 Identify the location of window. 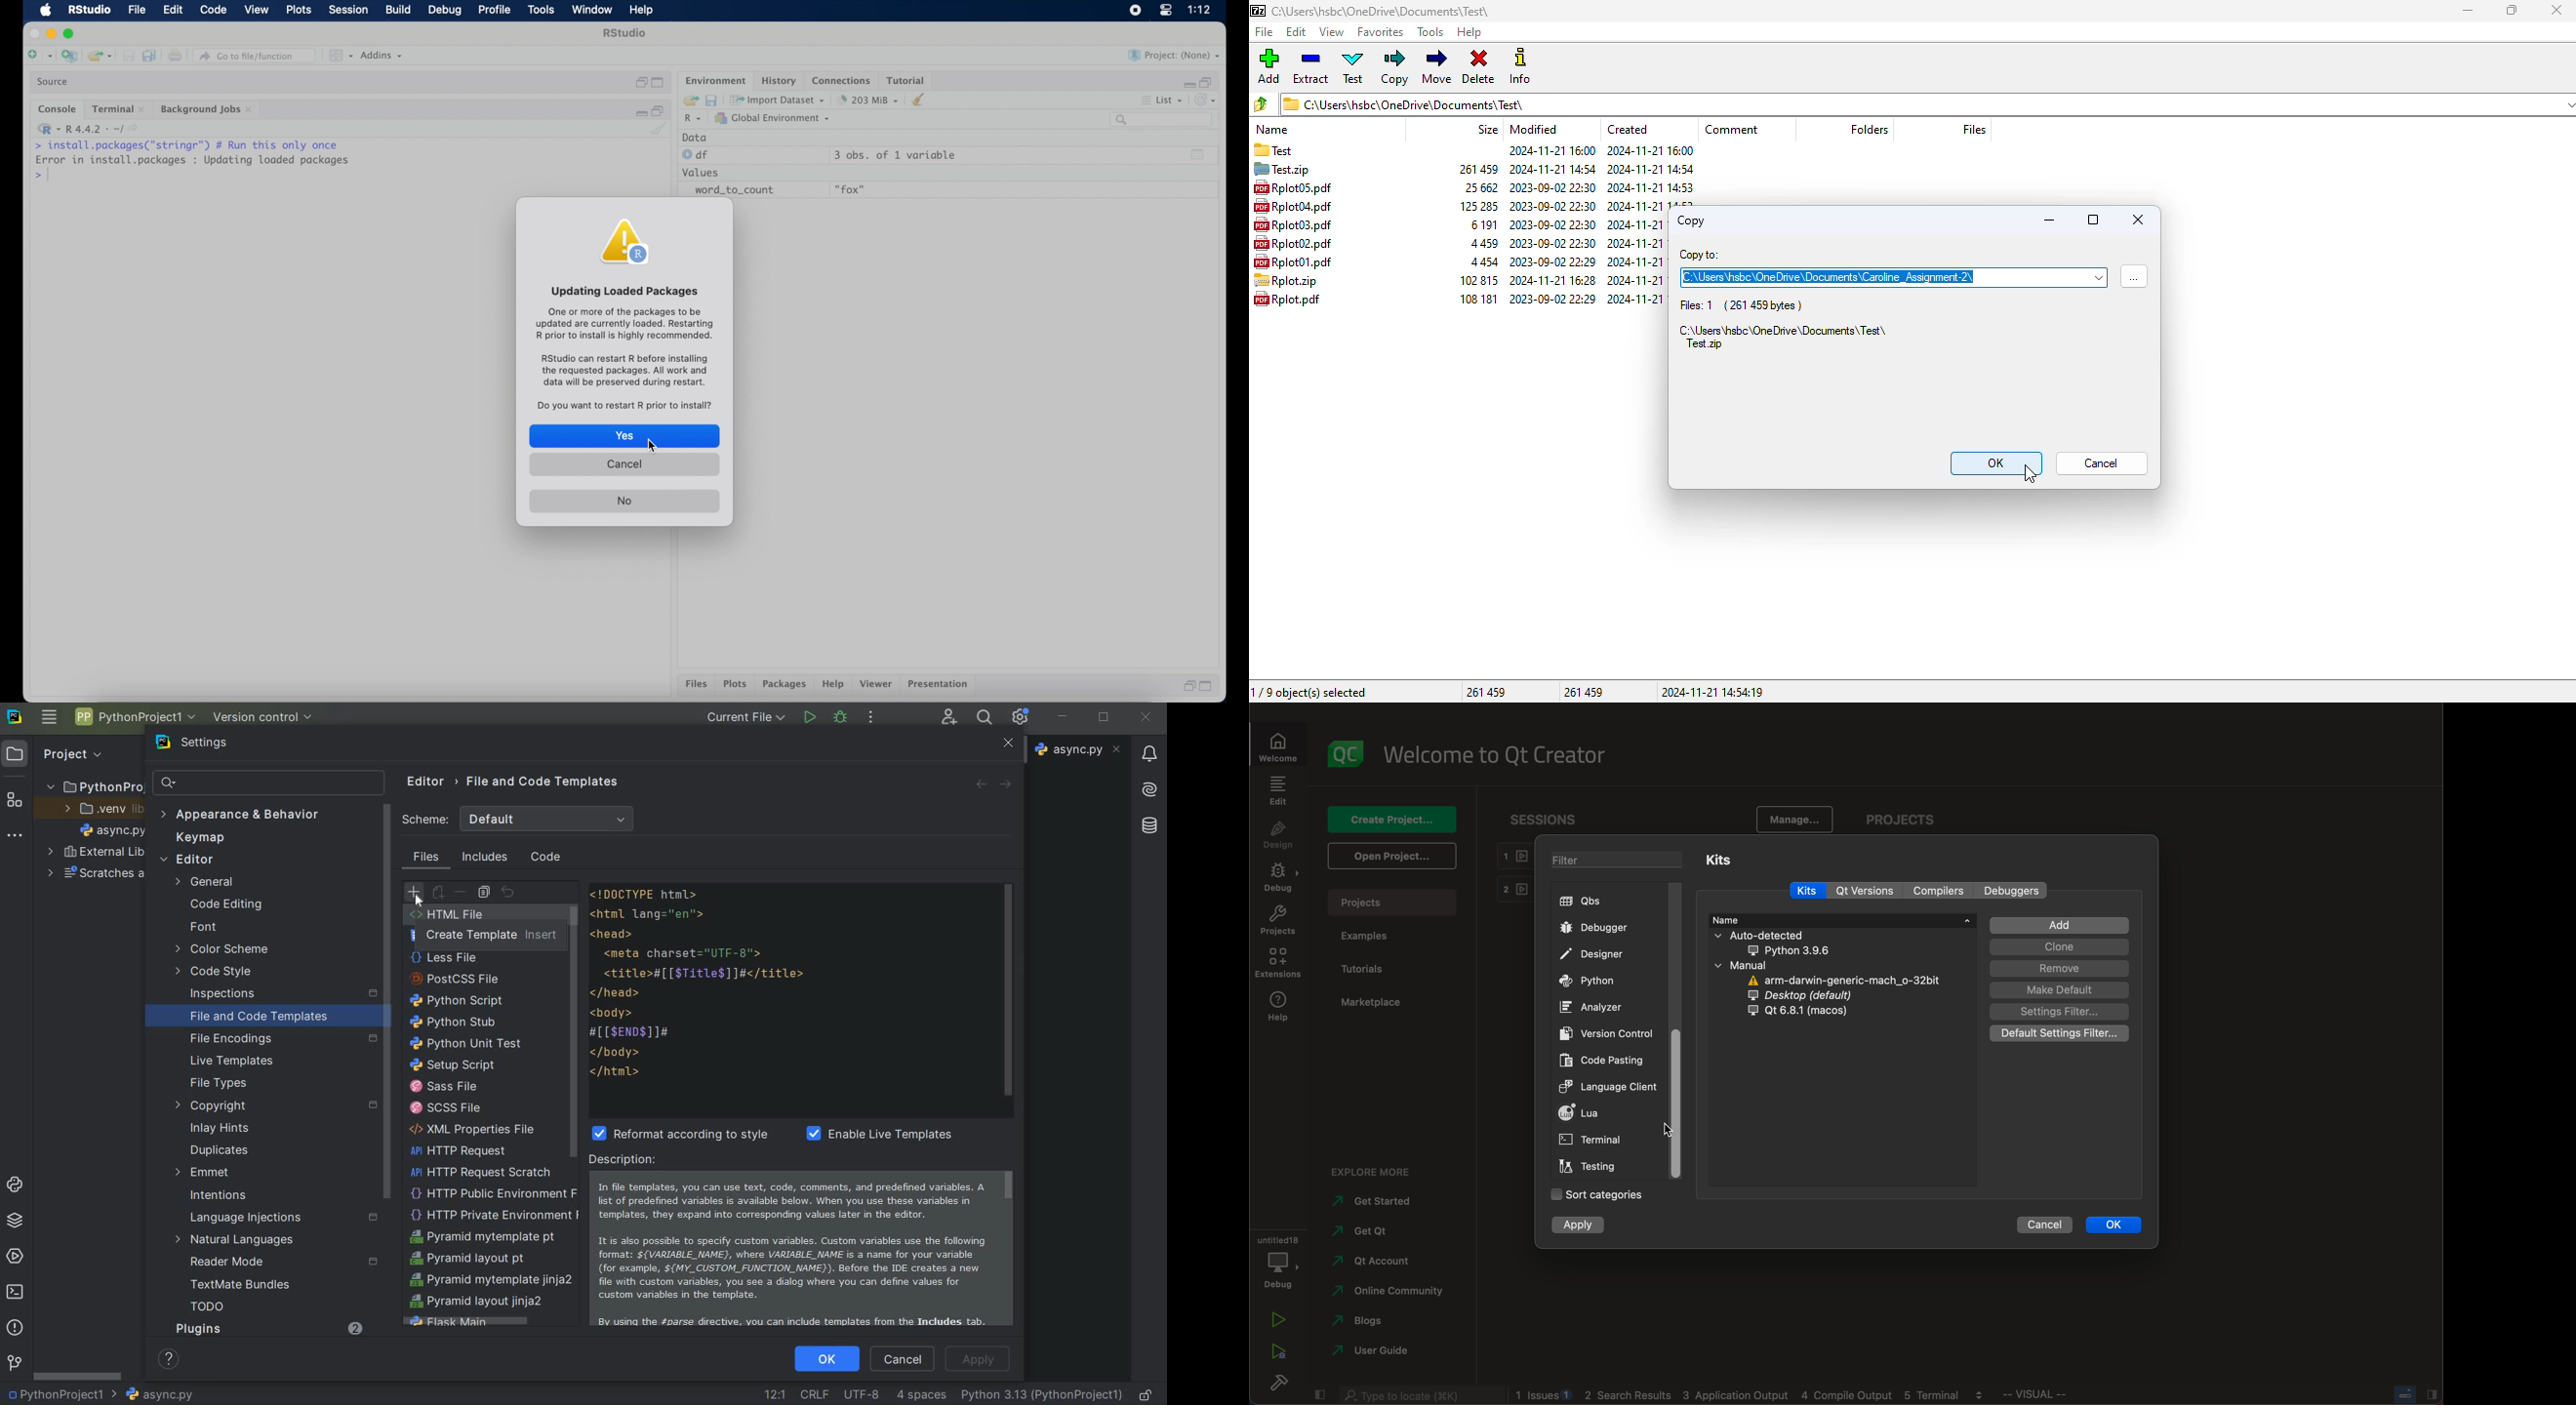
(592, 10).